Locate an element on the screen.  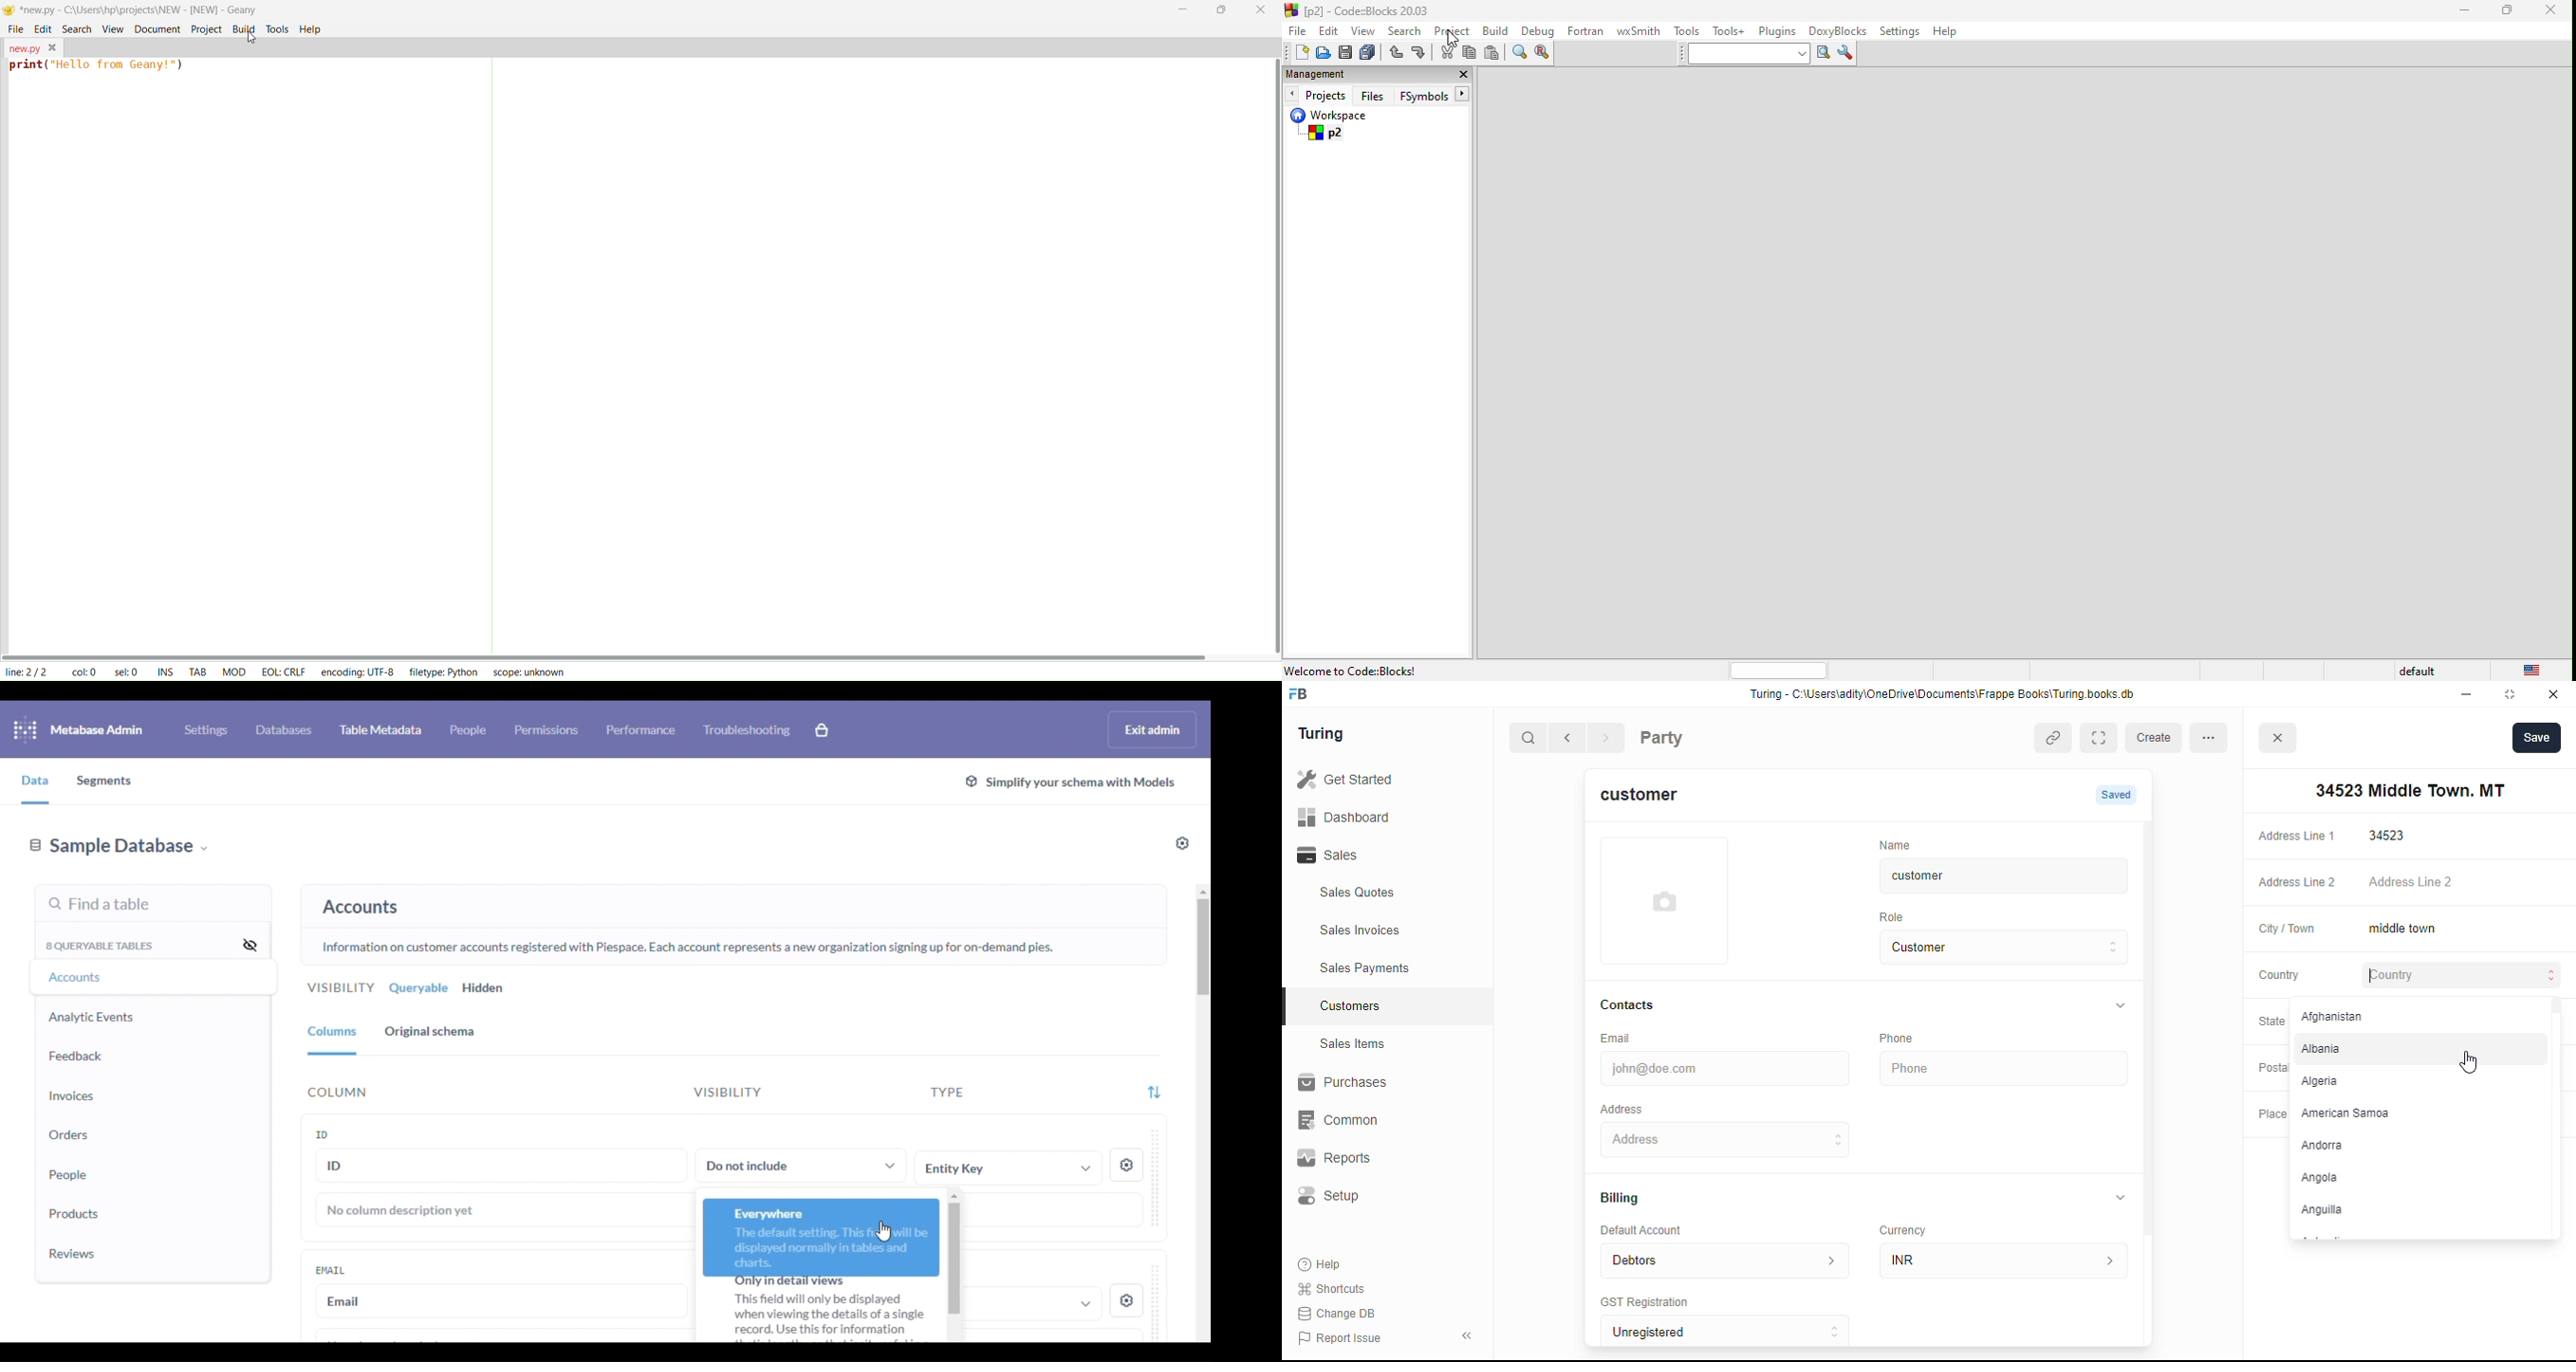
Sales is located at coordinates (1375, 855).